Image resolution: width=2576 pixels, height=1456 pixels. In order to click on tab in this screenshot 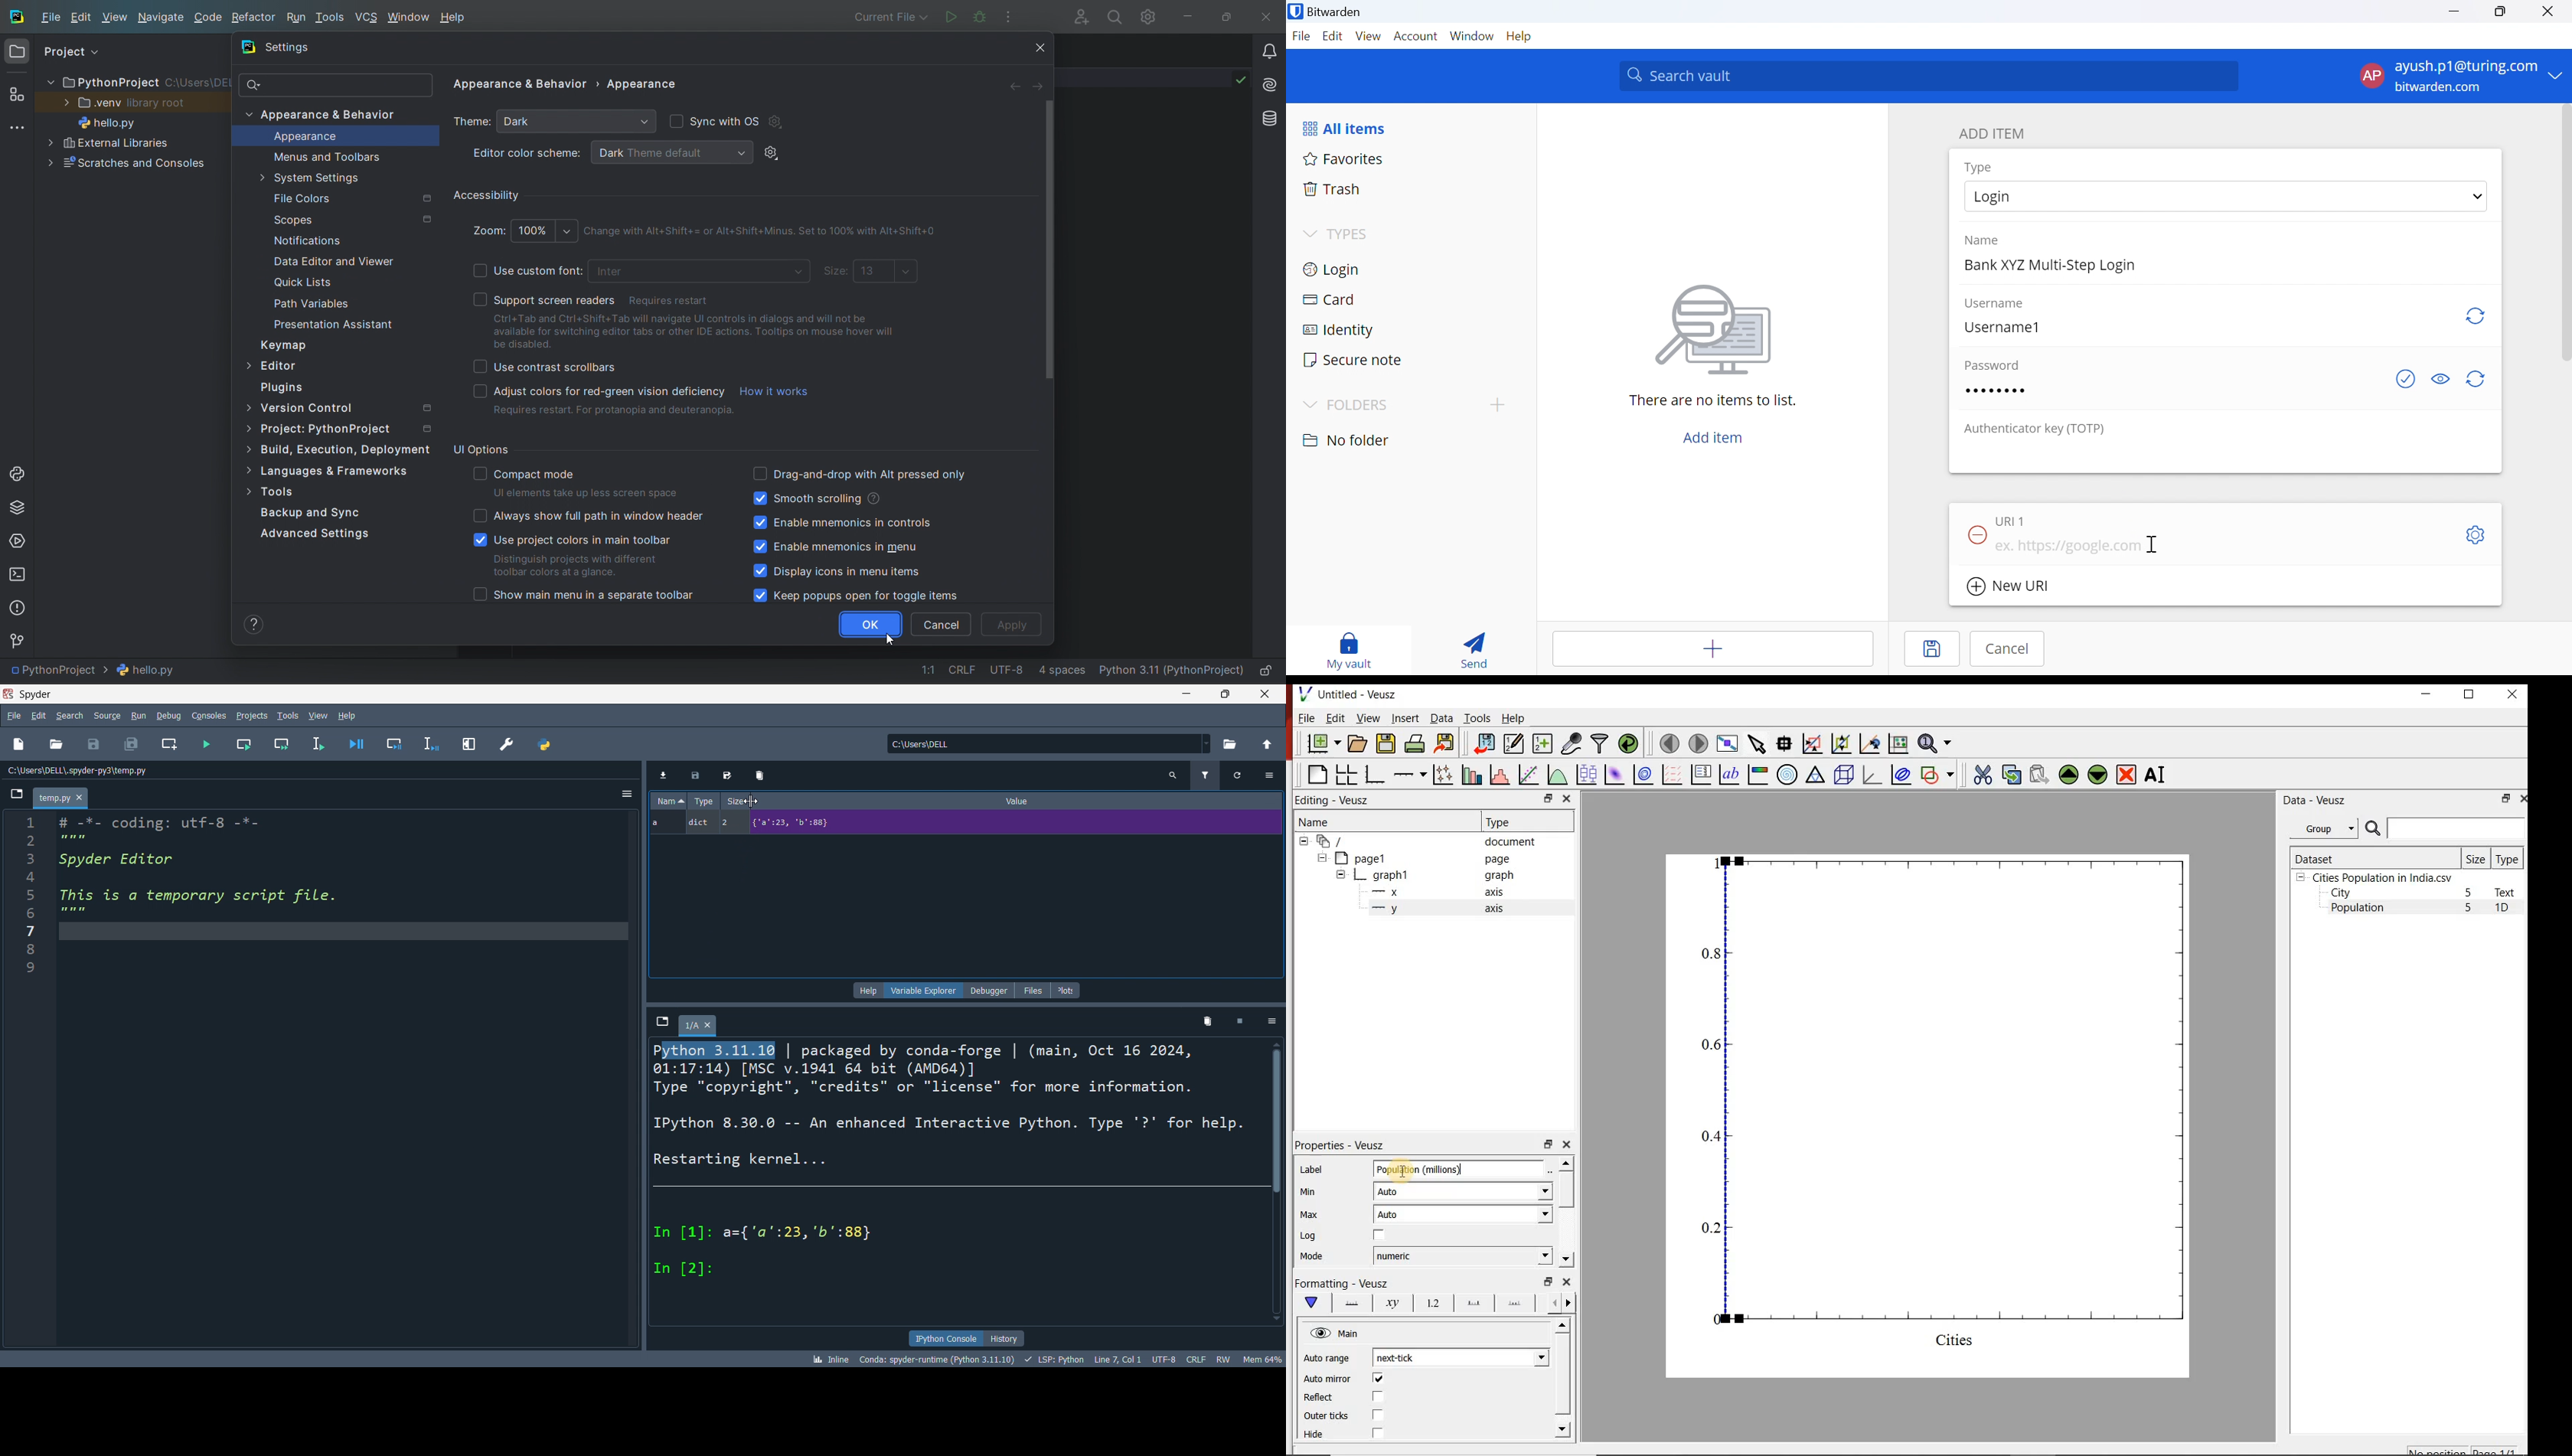, I will do `click(698, 1025)`.